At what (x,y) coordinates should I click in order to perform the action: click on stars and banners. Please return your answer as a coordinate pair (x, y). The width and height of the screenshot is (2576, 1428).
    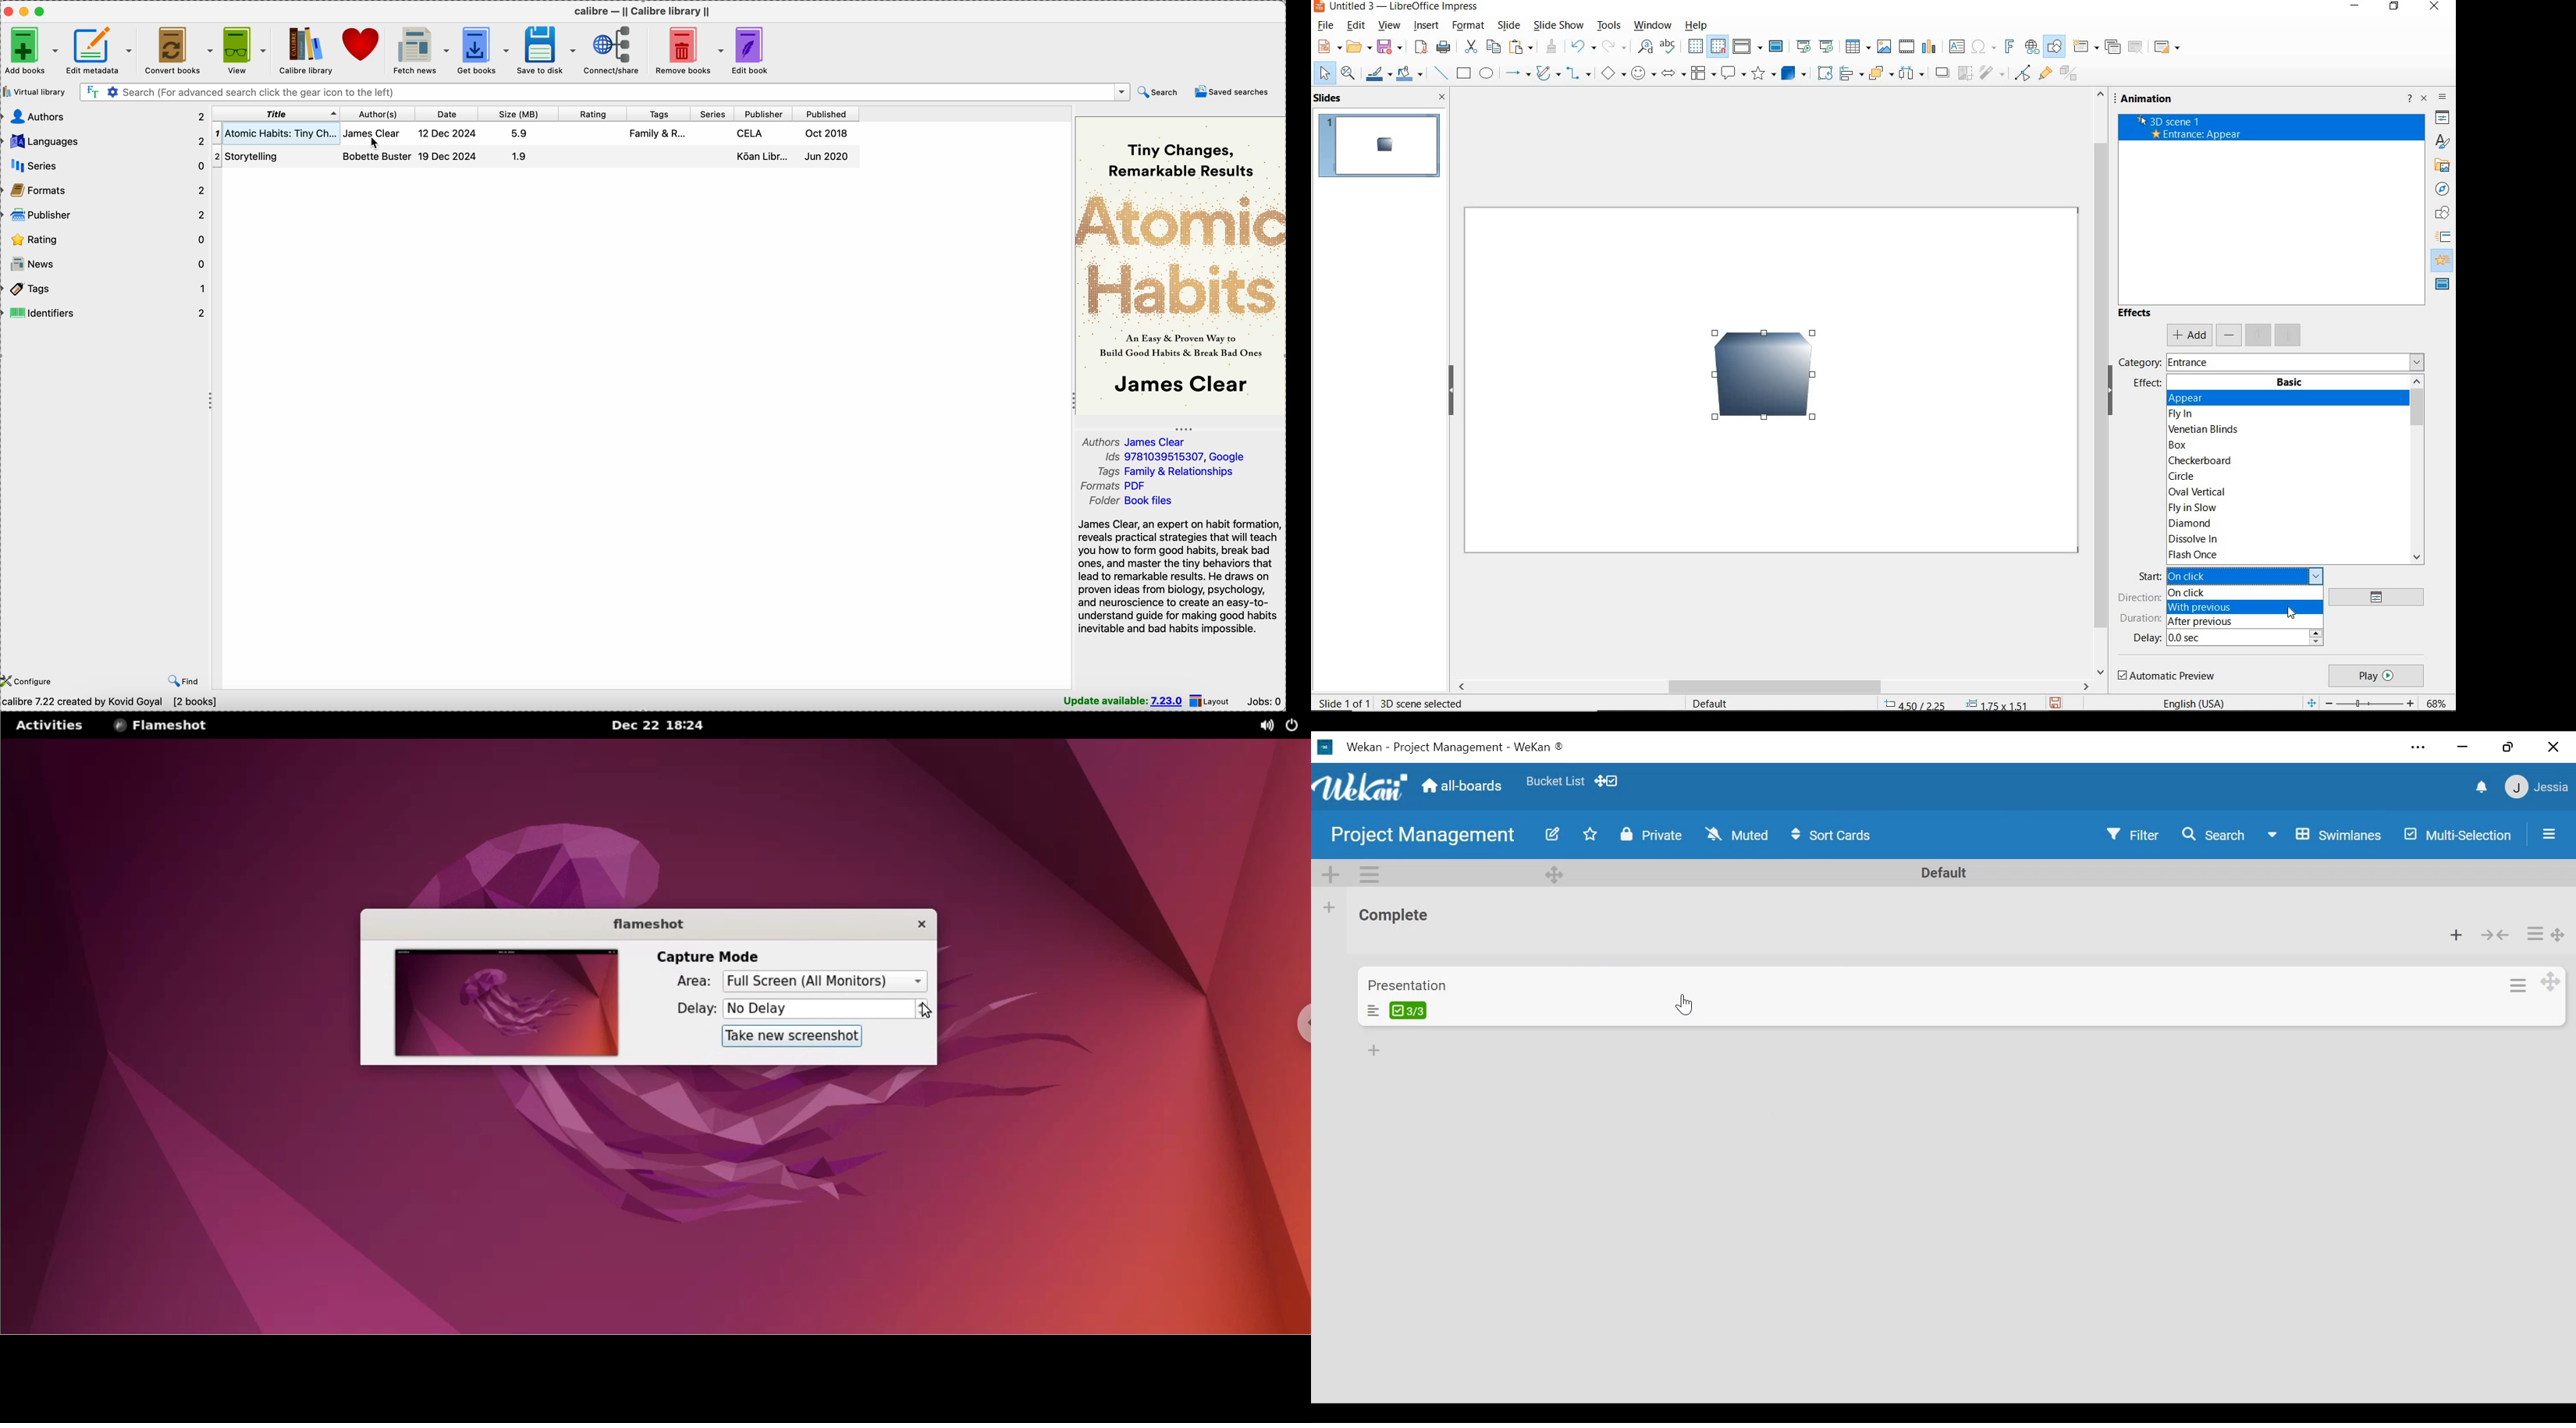
    Looking at the image, I should click on (1764, 74).